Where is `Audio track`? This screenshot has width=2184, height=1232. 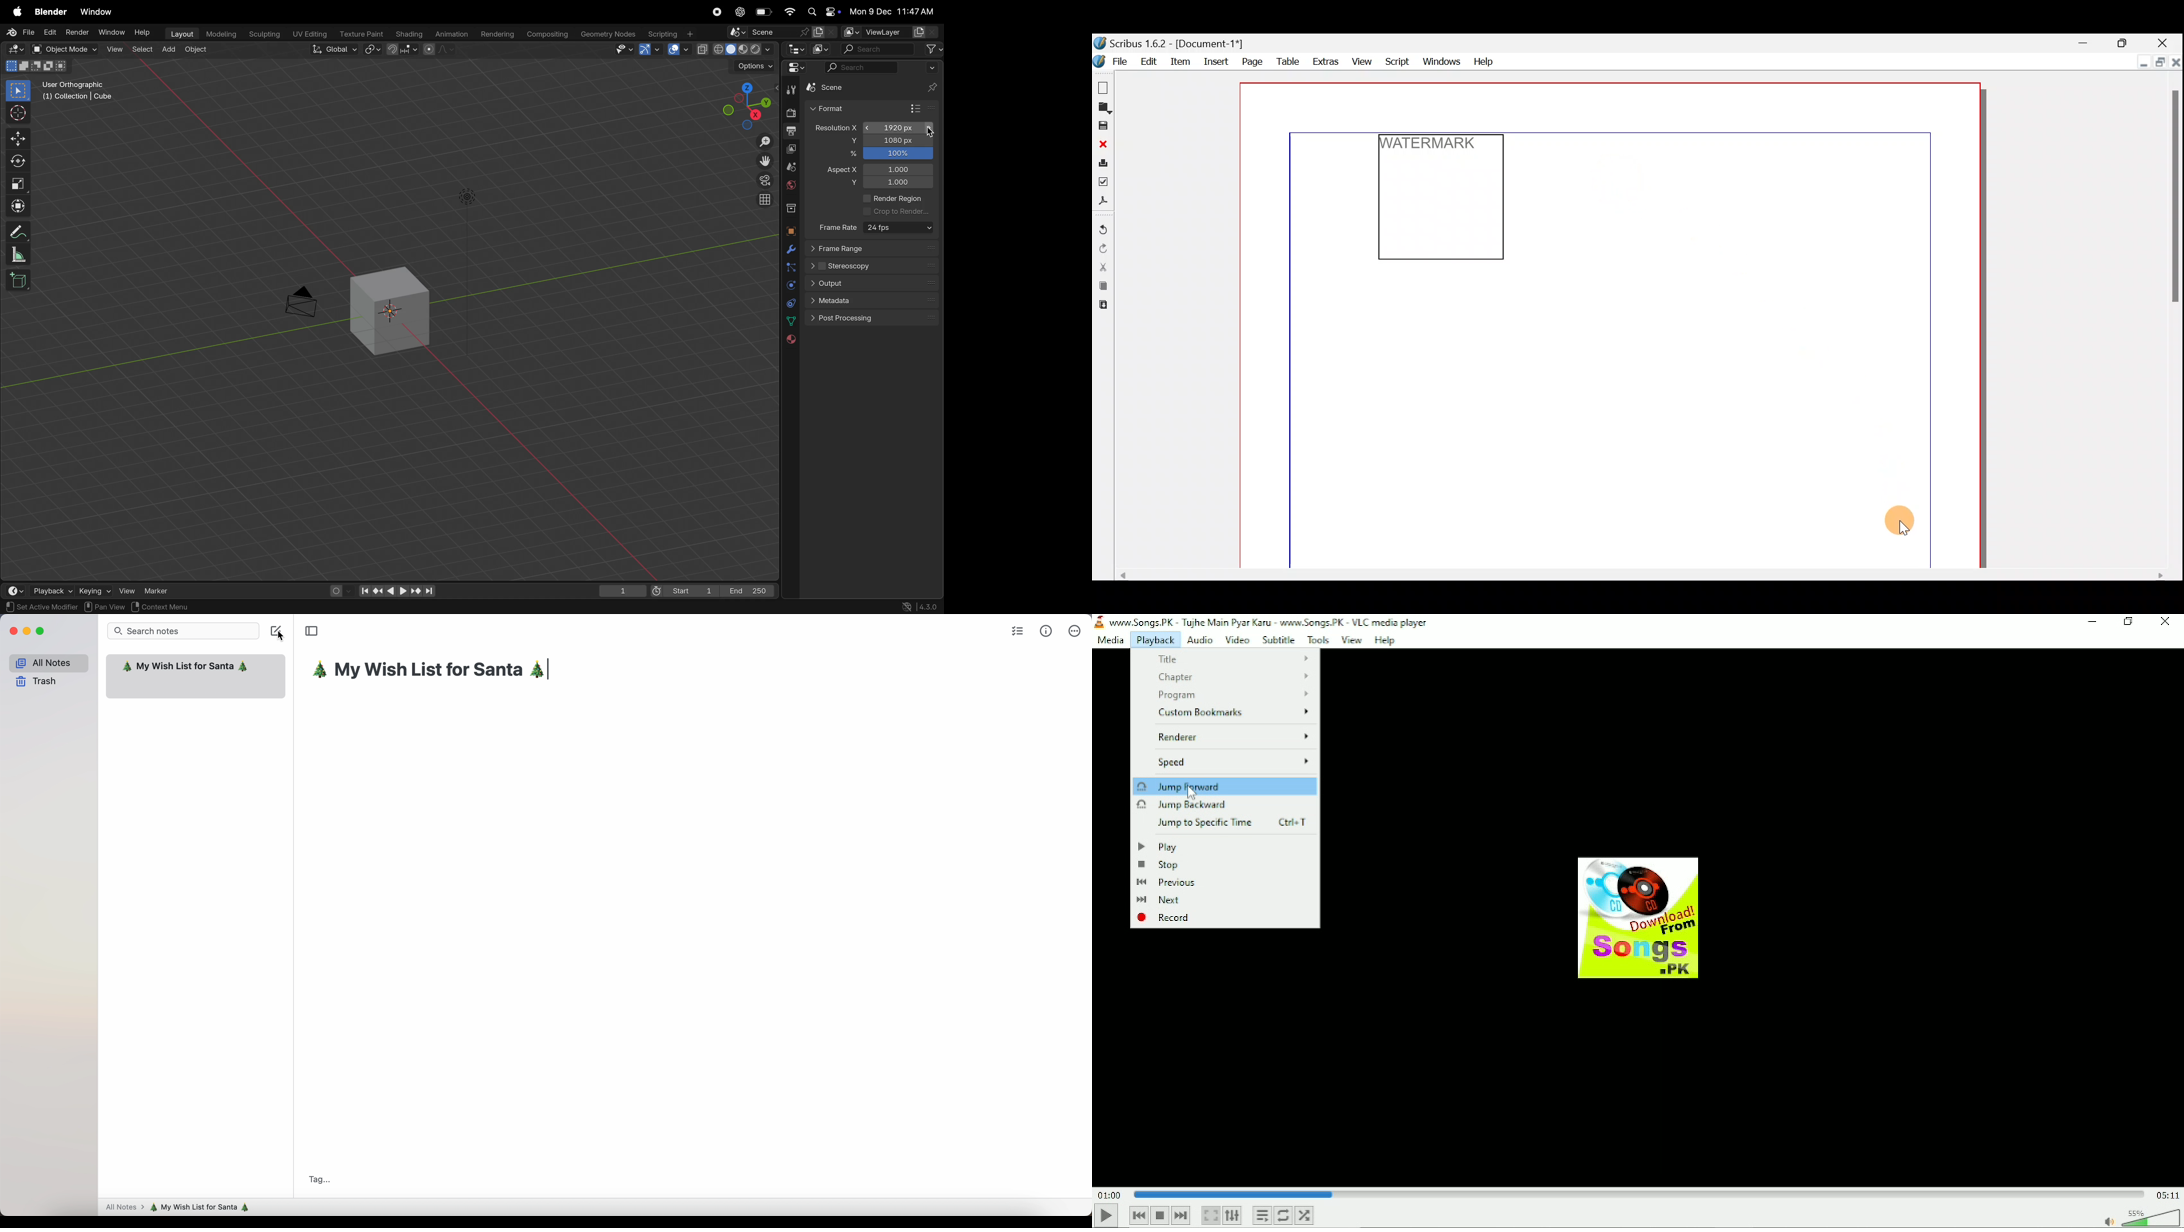 Audio track is located at coordinates (1637, 918).